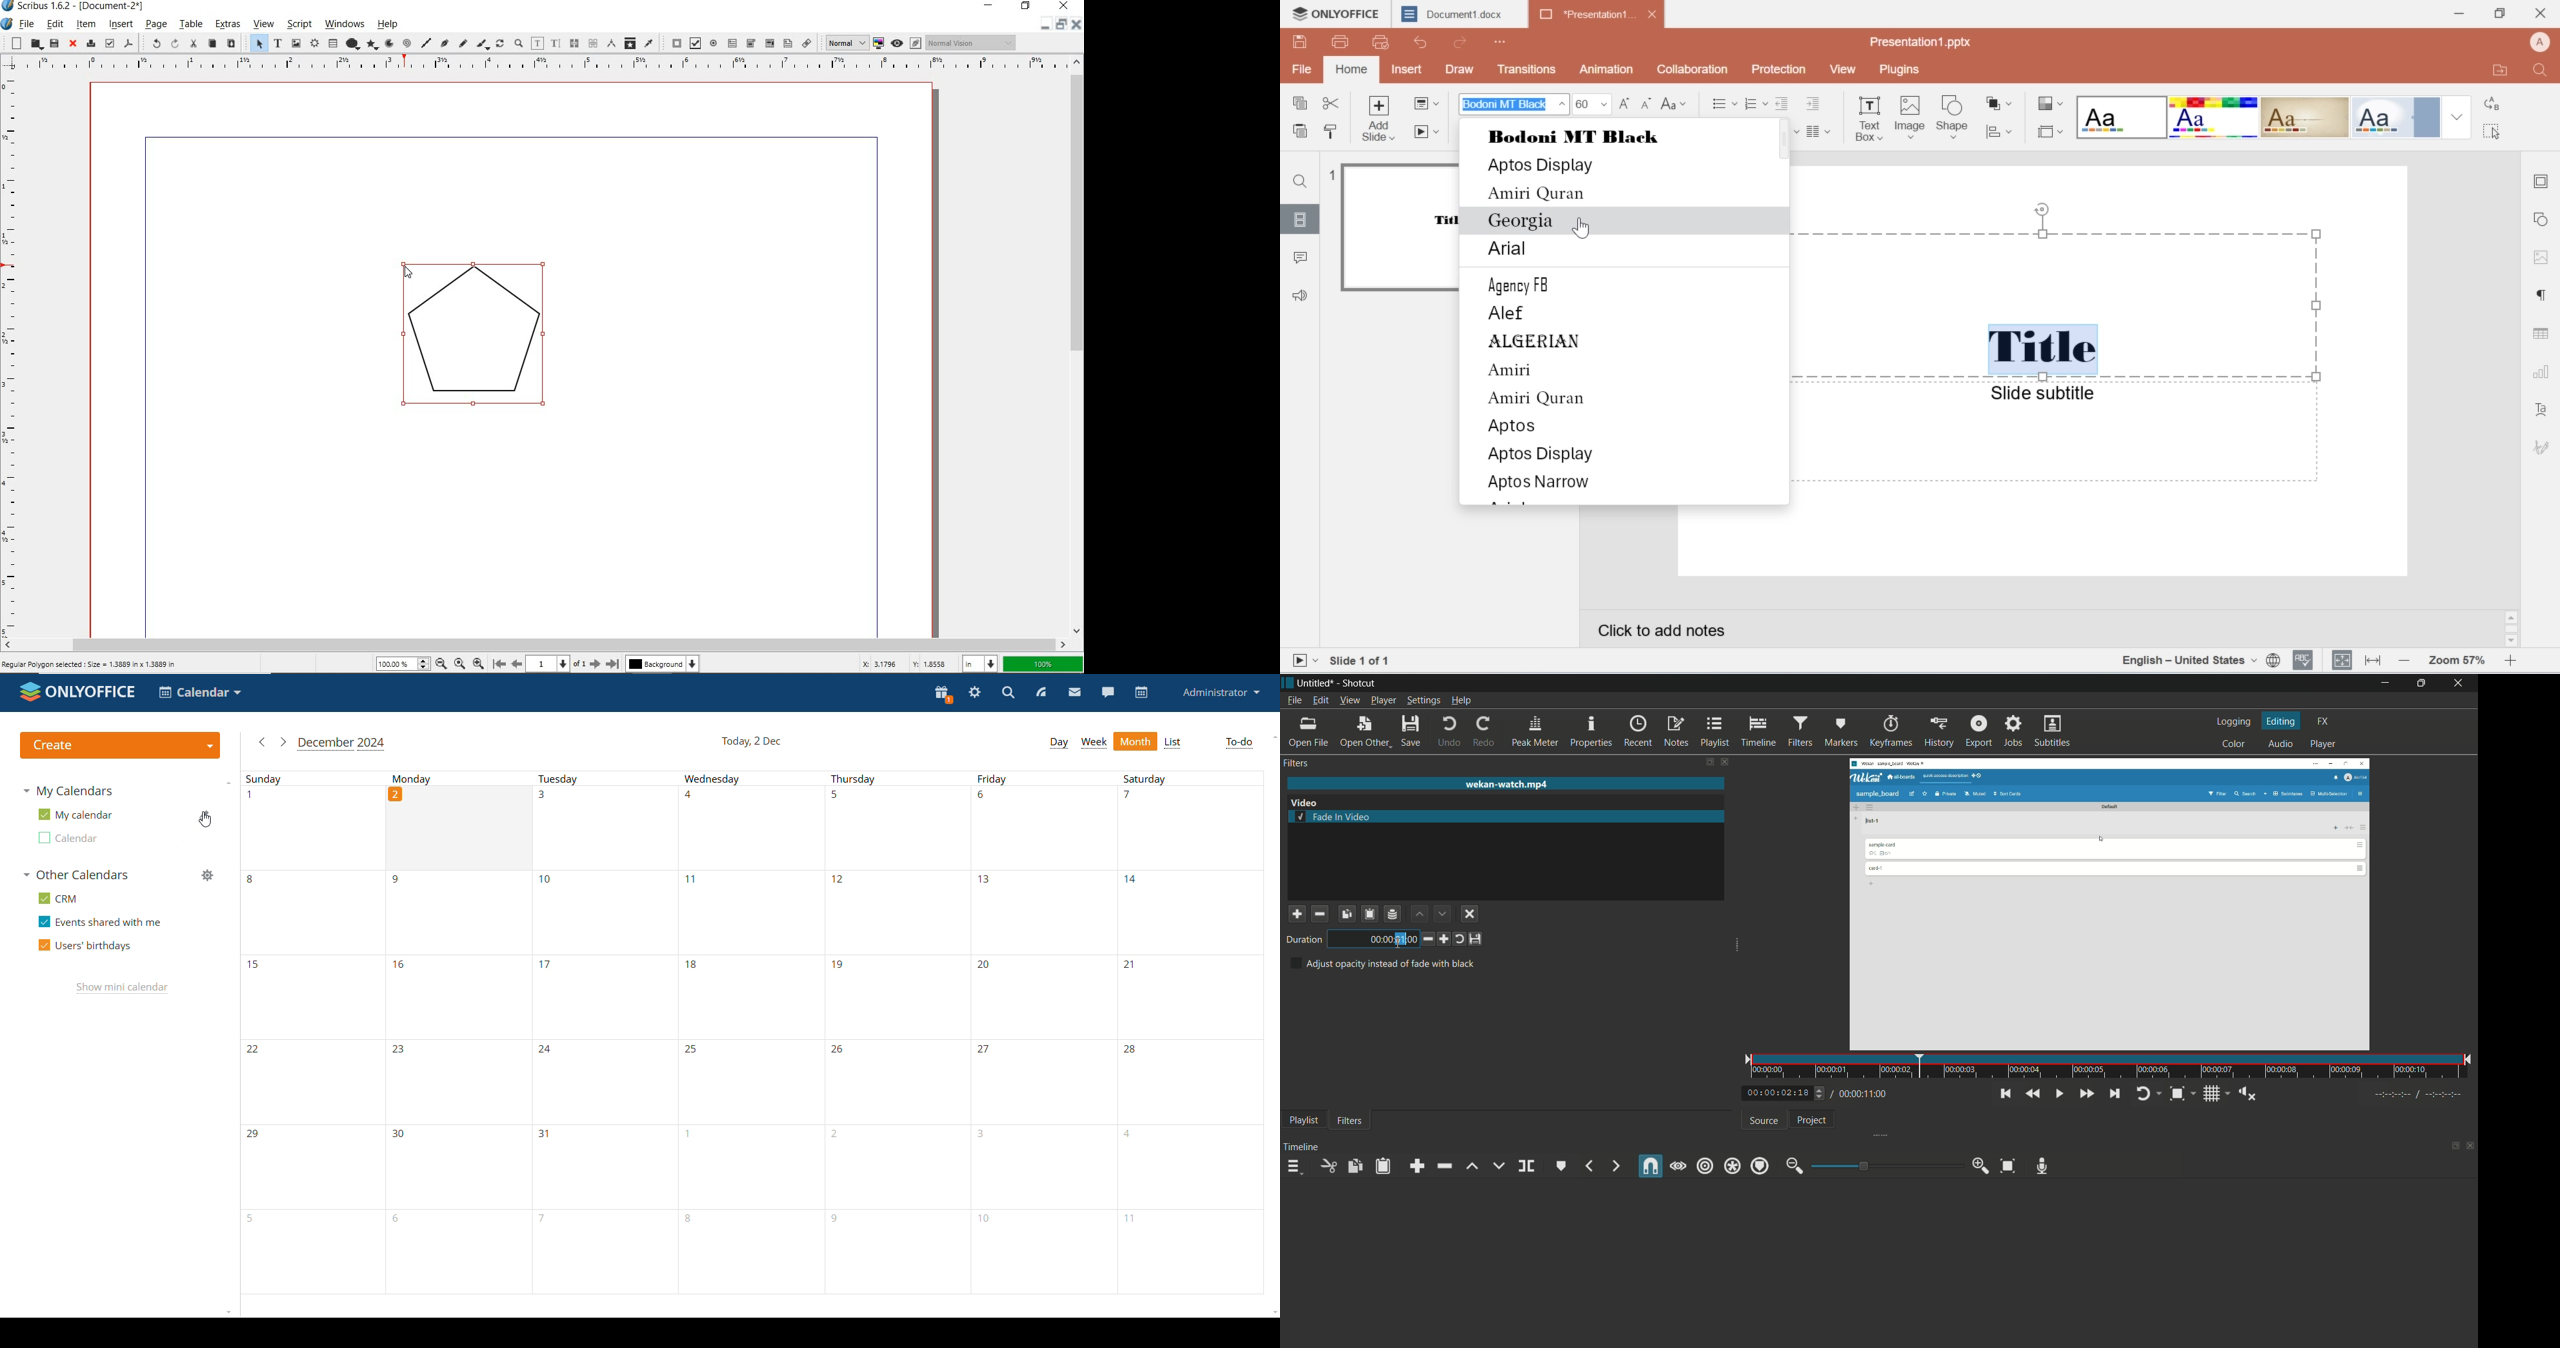 The height and width of the screenshot is (1372, 2576). What do you see at coordinates (1274, 737) in the screenshot?
I see `scroll up` at bounding box center [1274, 737].